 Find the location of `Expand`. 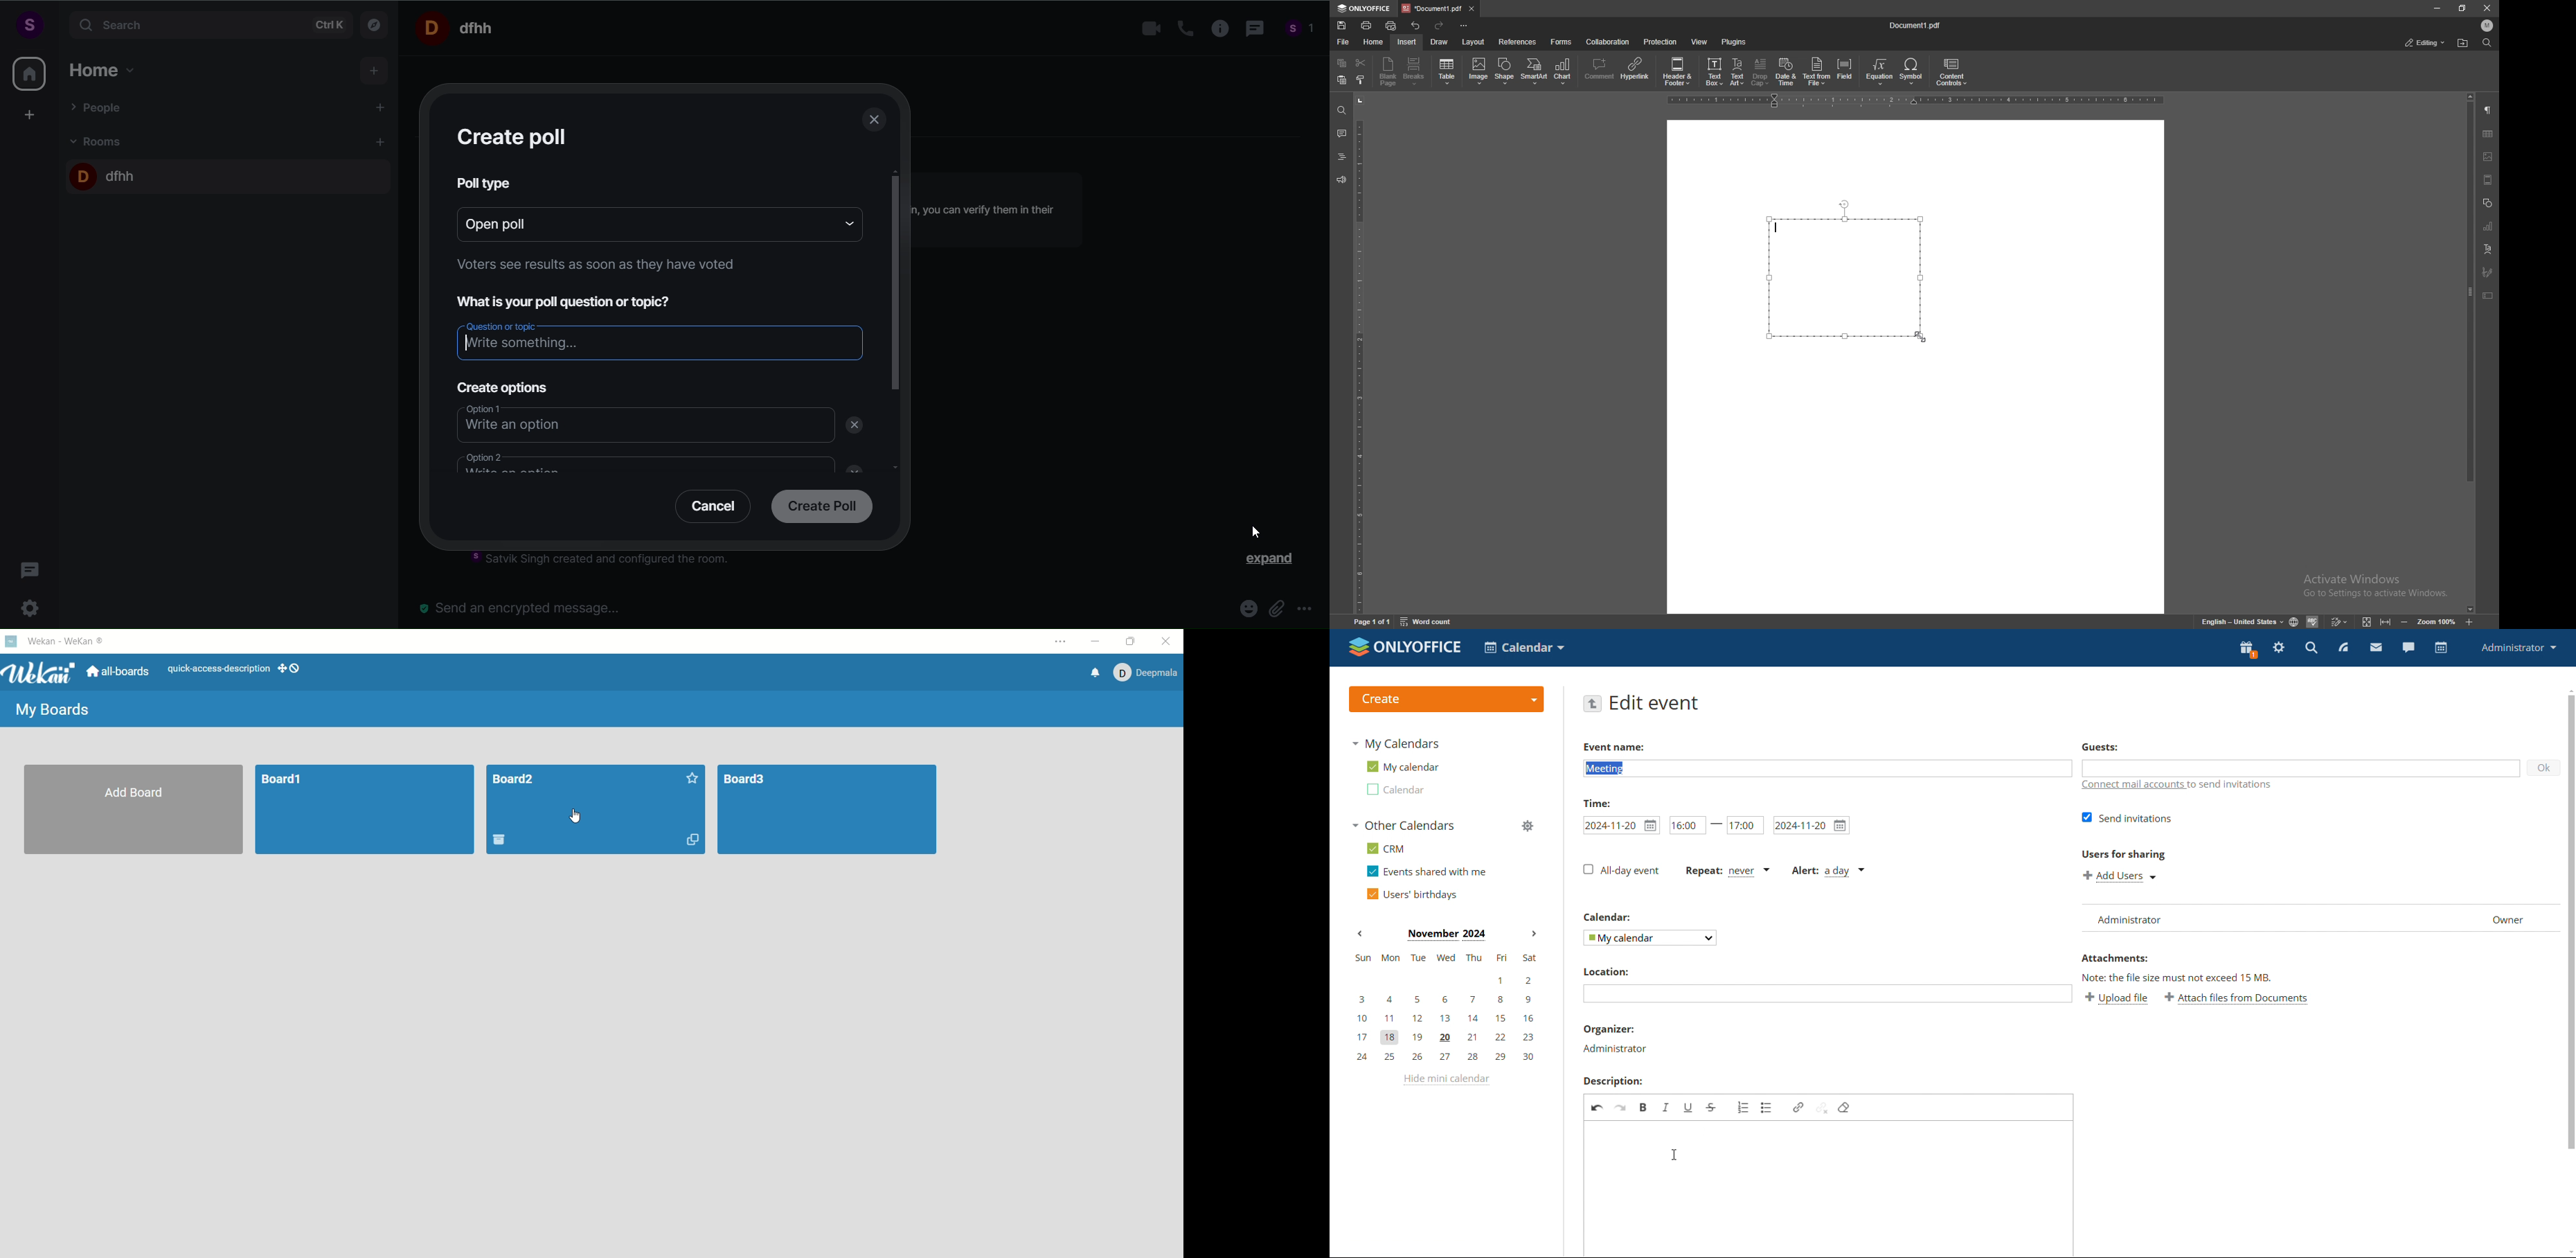

Expand is located at coordinates (1261, 562).